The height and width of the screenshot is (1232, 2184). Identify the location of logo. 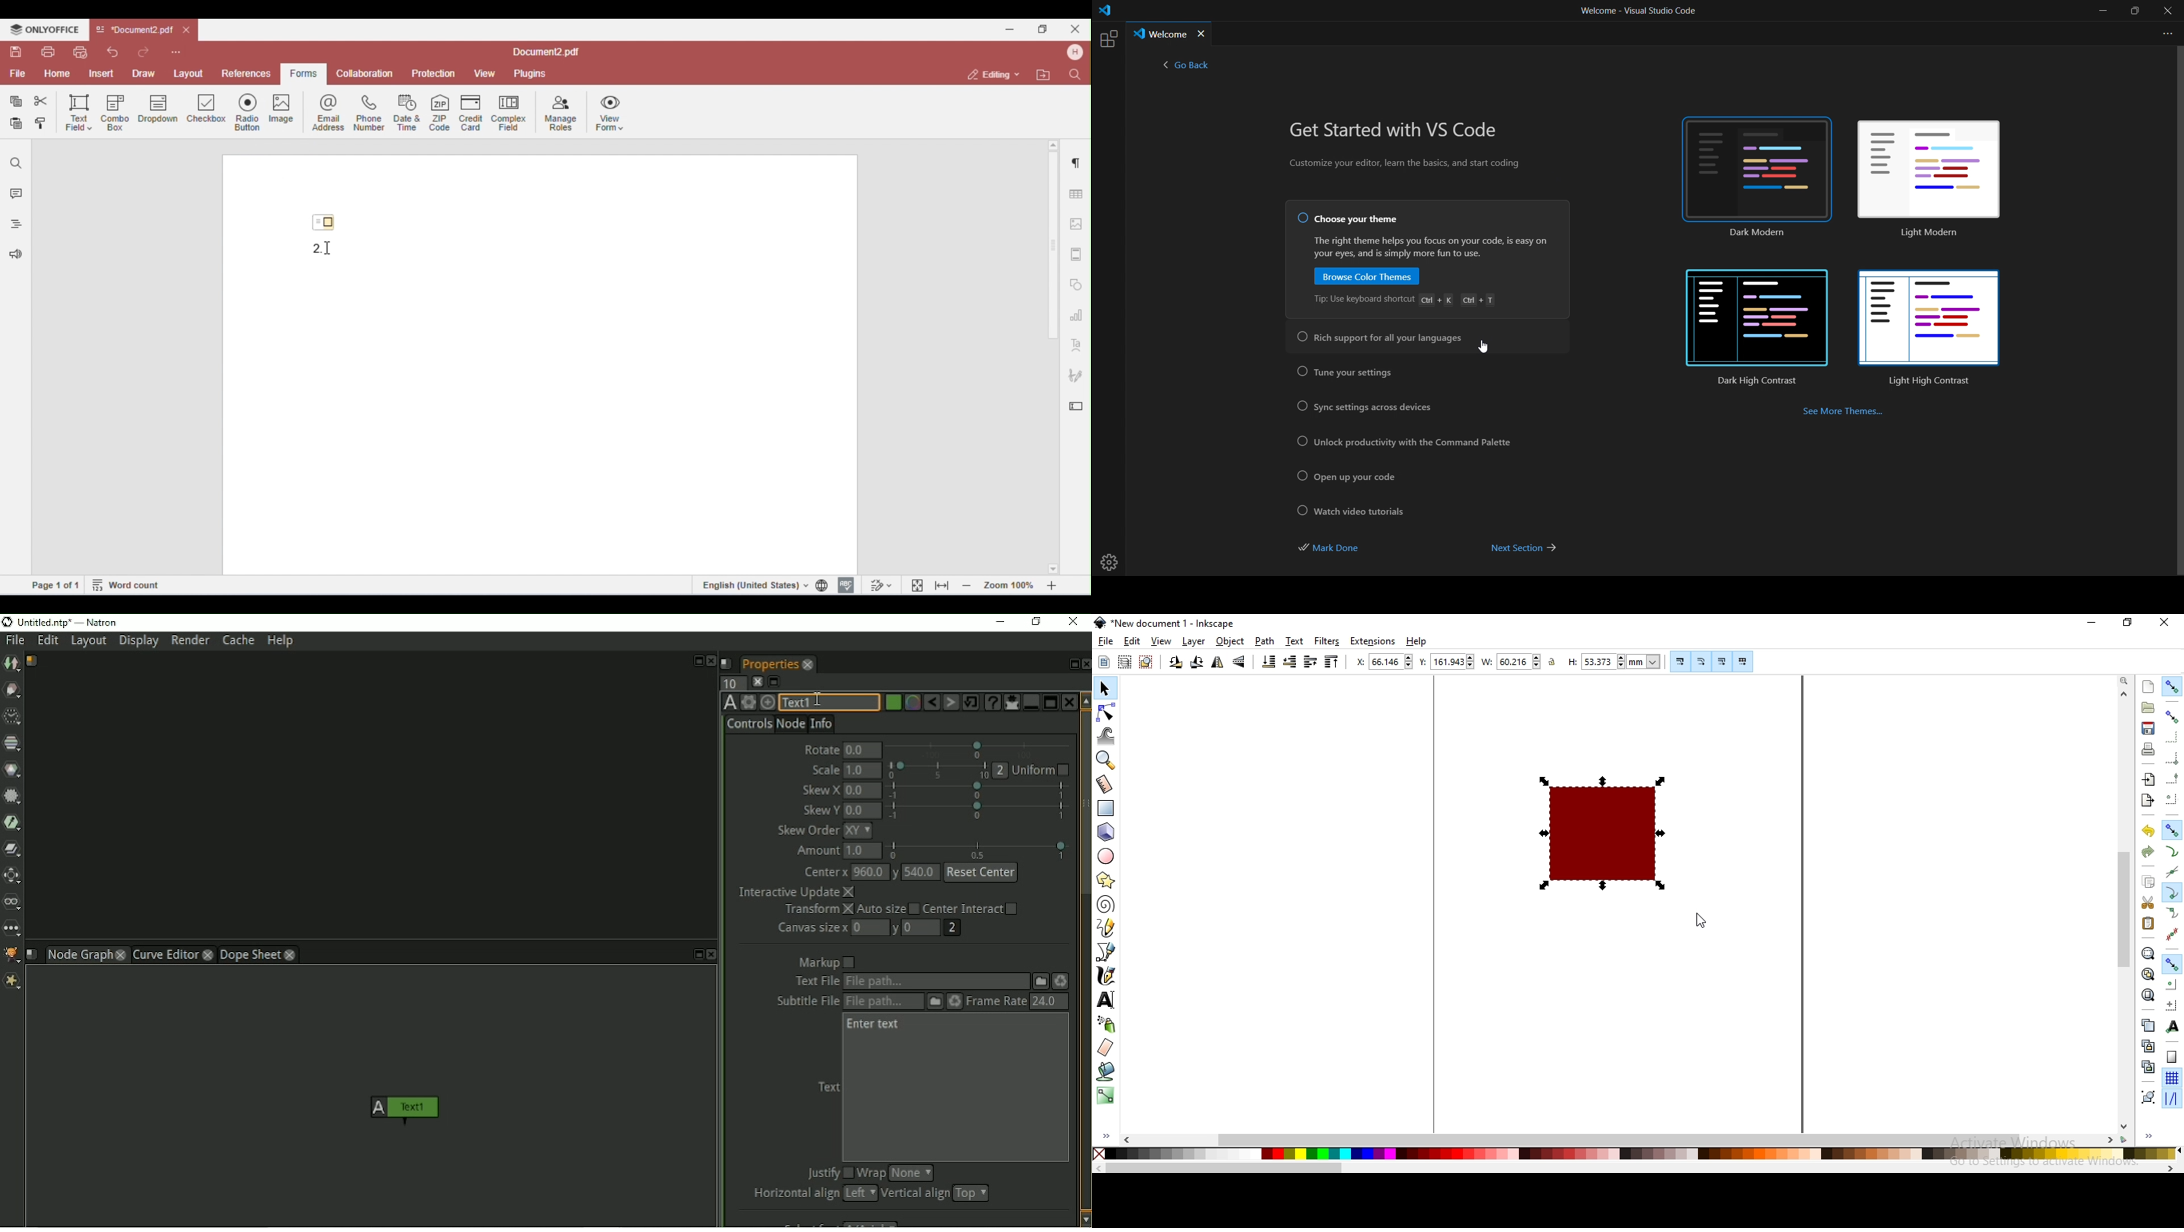
(1104, 13).